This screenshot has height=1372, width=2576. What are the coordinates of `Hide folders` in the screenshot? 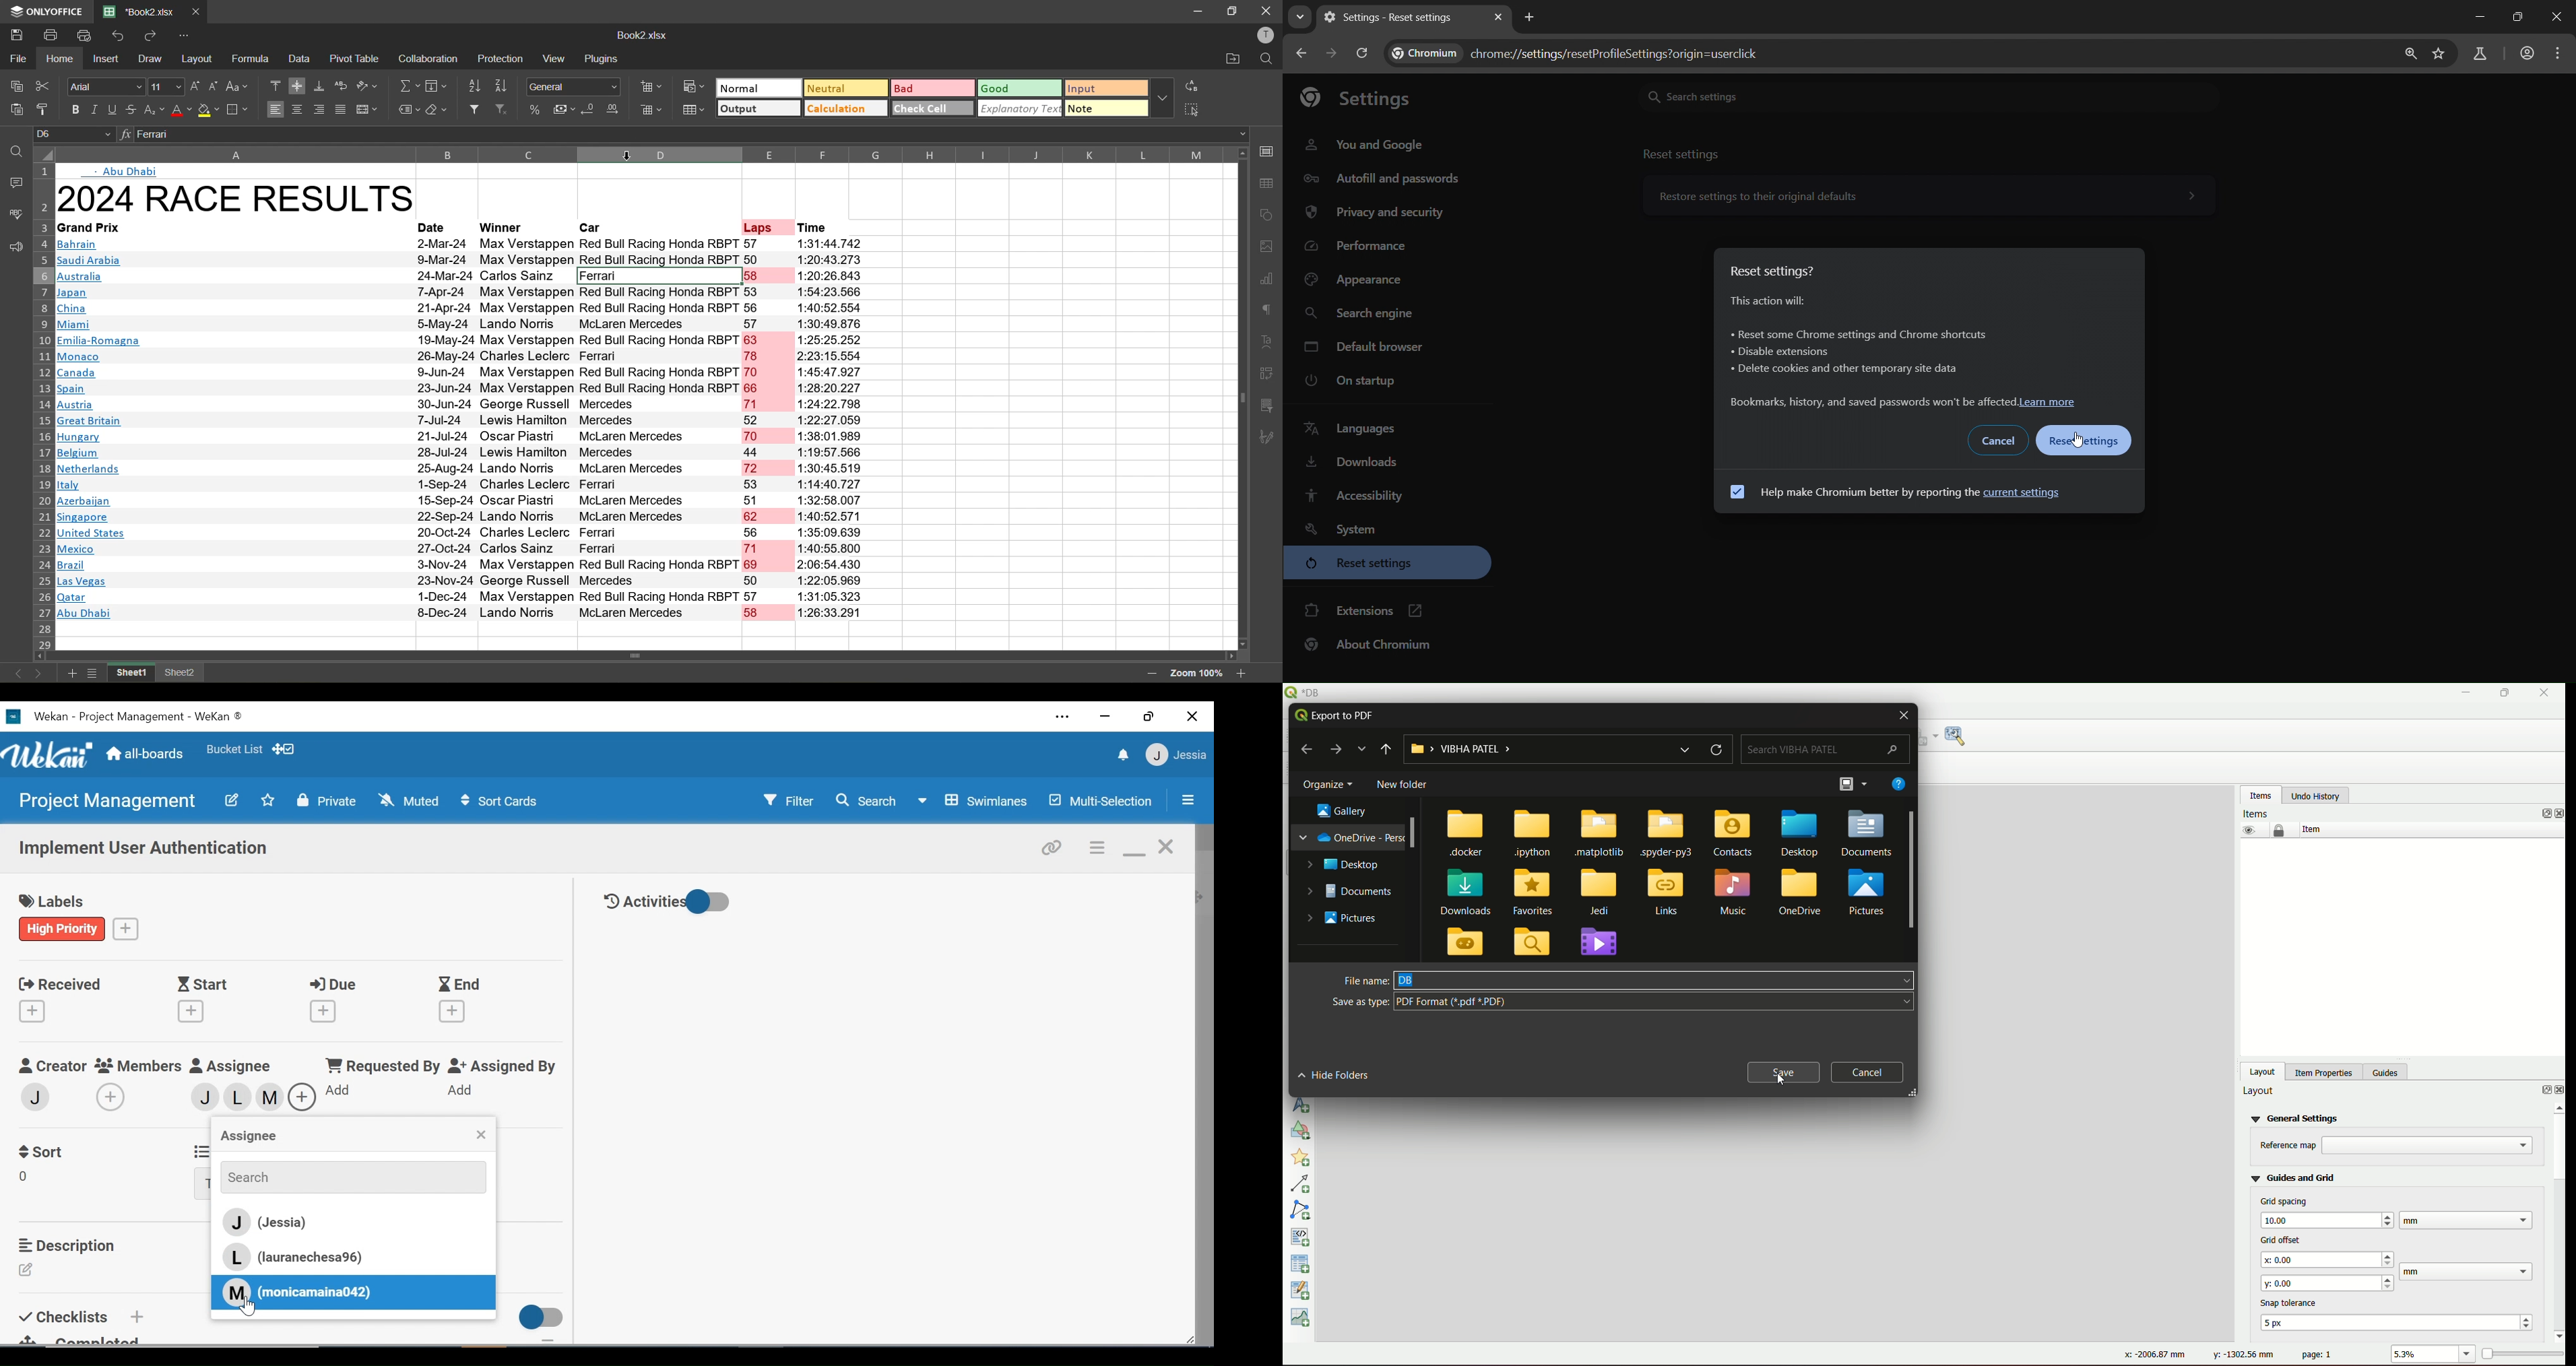 It's located at (1337, 1074).